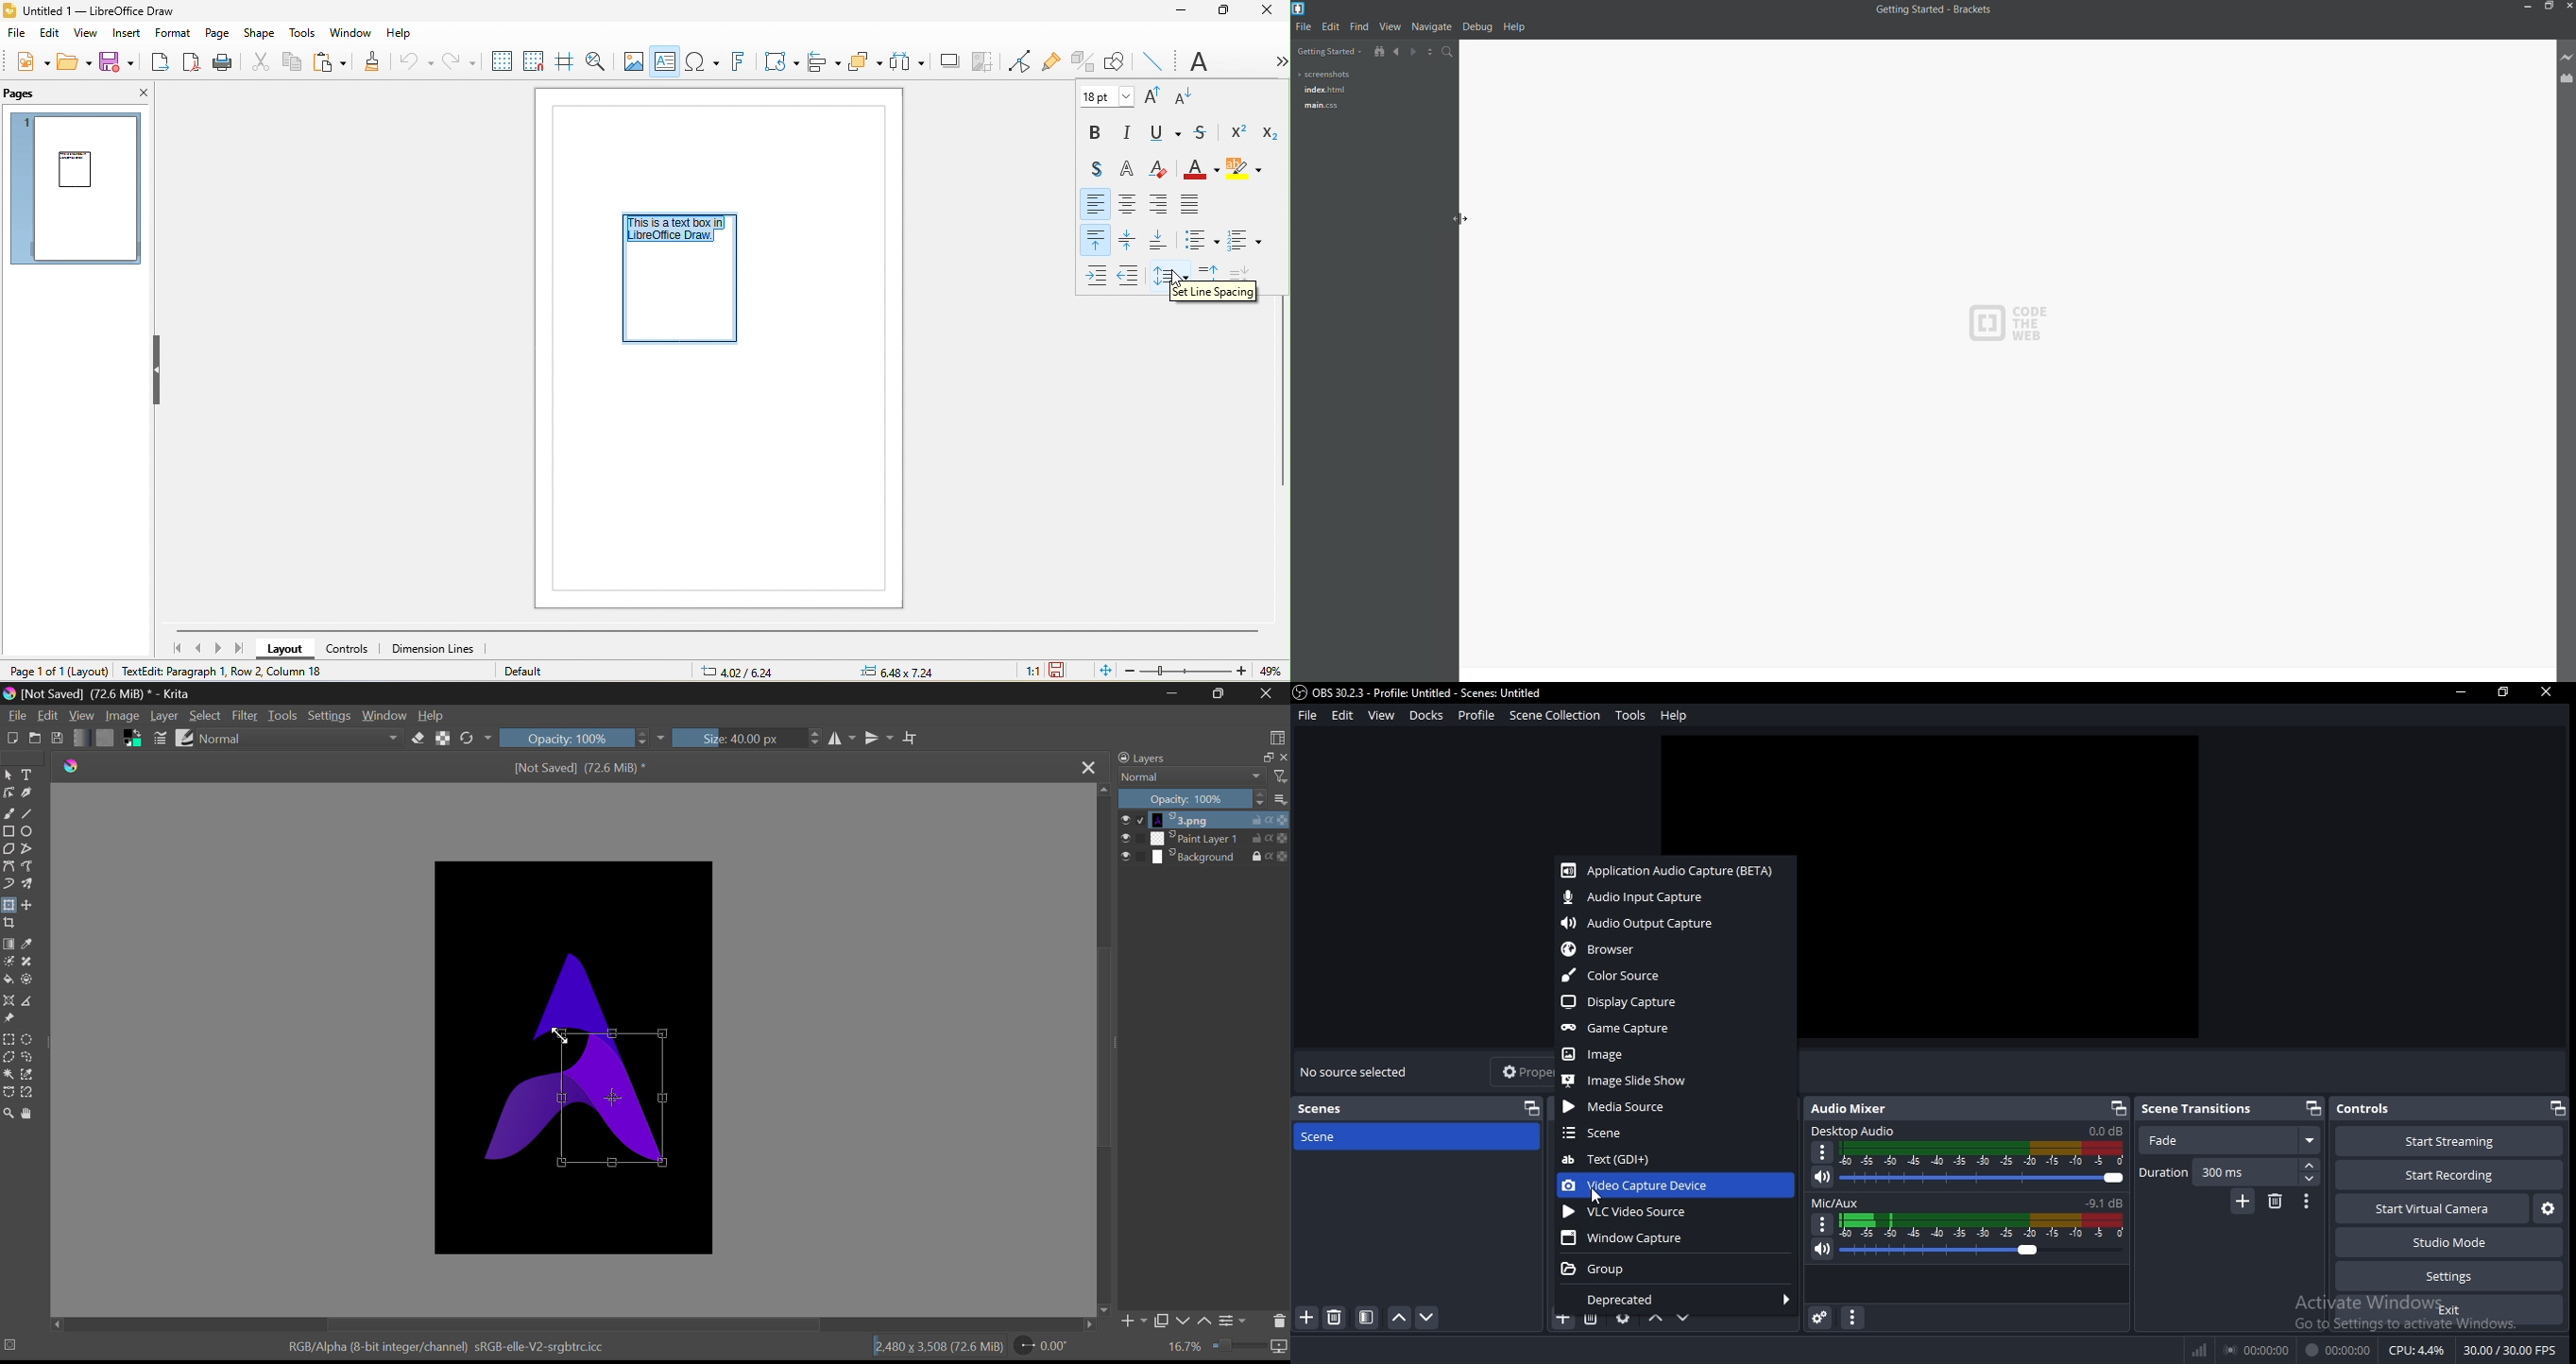  Describe the element at coordinates (1132, 274) in the screenshot. I see `decrease indent` at that location.